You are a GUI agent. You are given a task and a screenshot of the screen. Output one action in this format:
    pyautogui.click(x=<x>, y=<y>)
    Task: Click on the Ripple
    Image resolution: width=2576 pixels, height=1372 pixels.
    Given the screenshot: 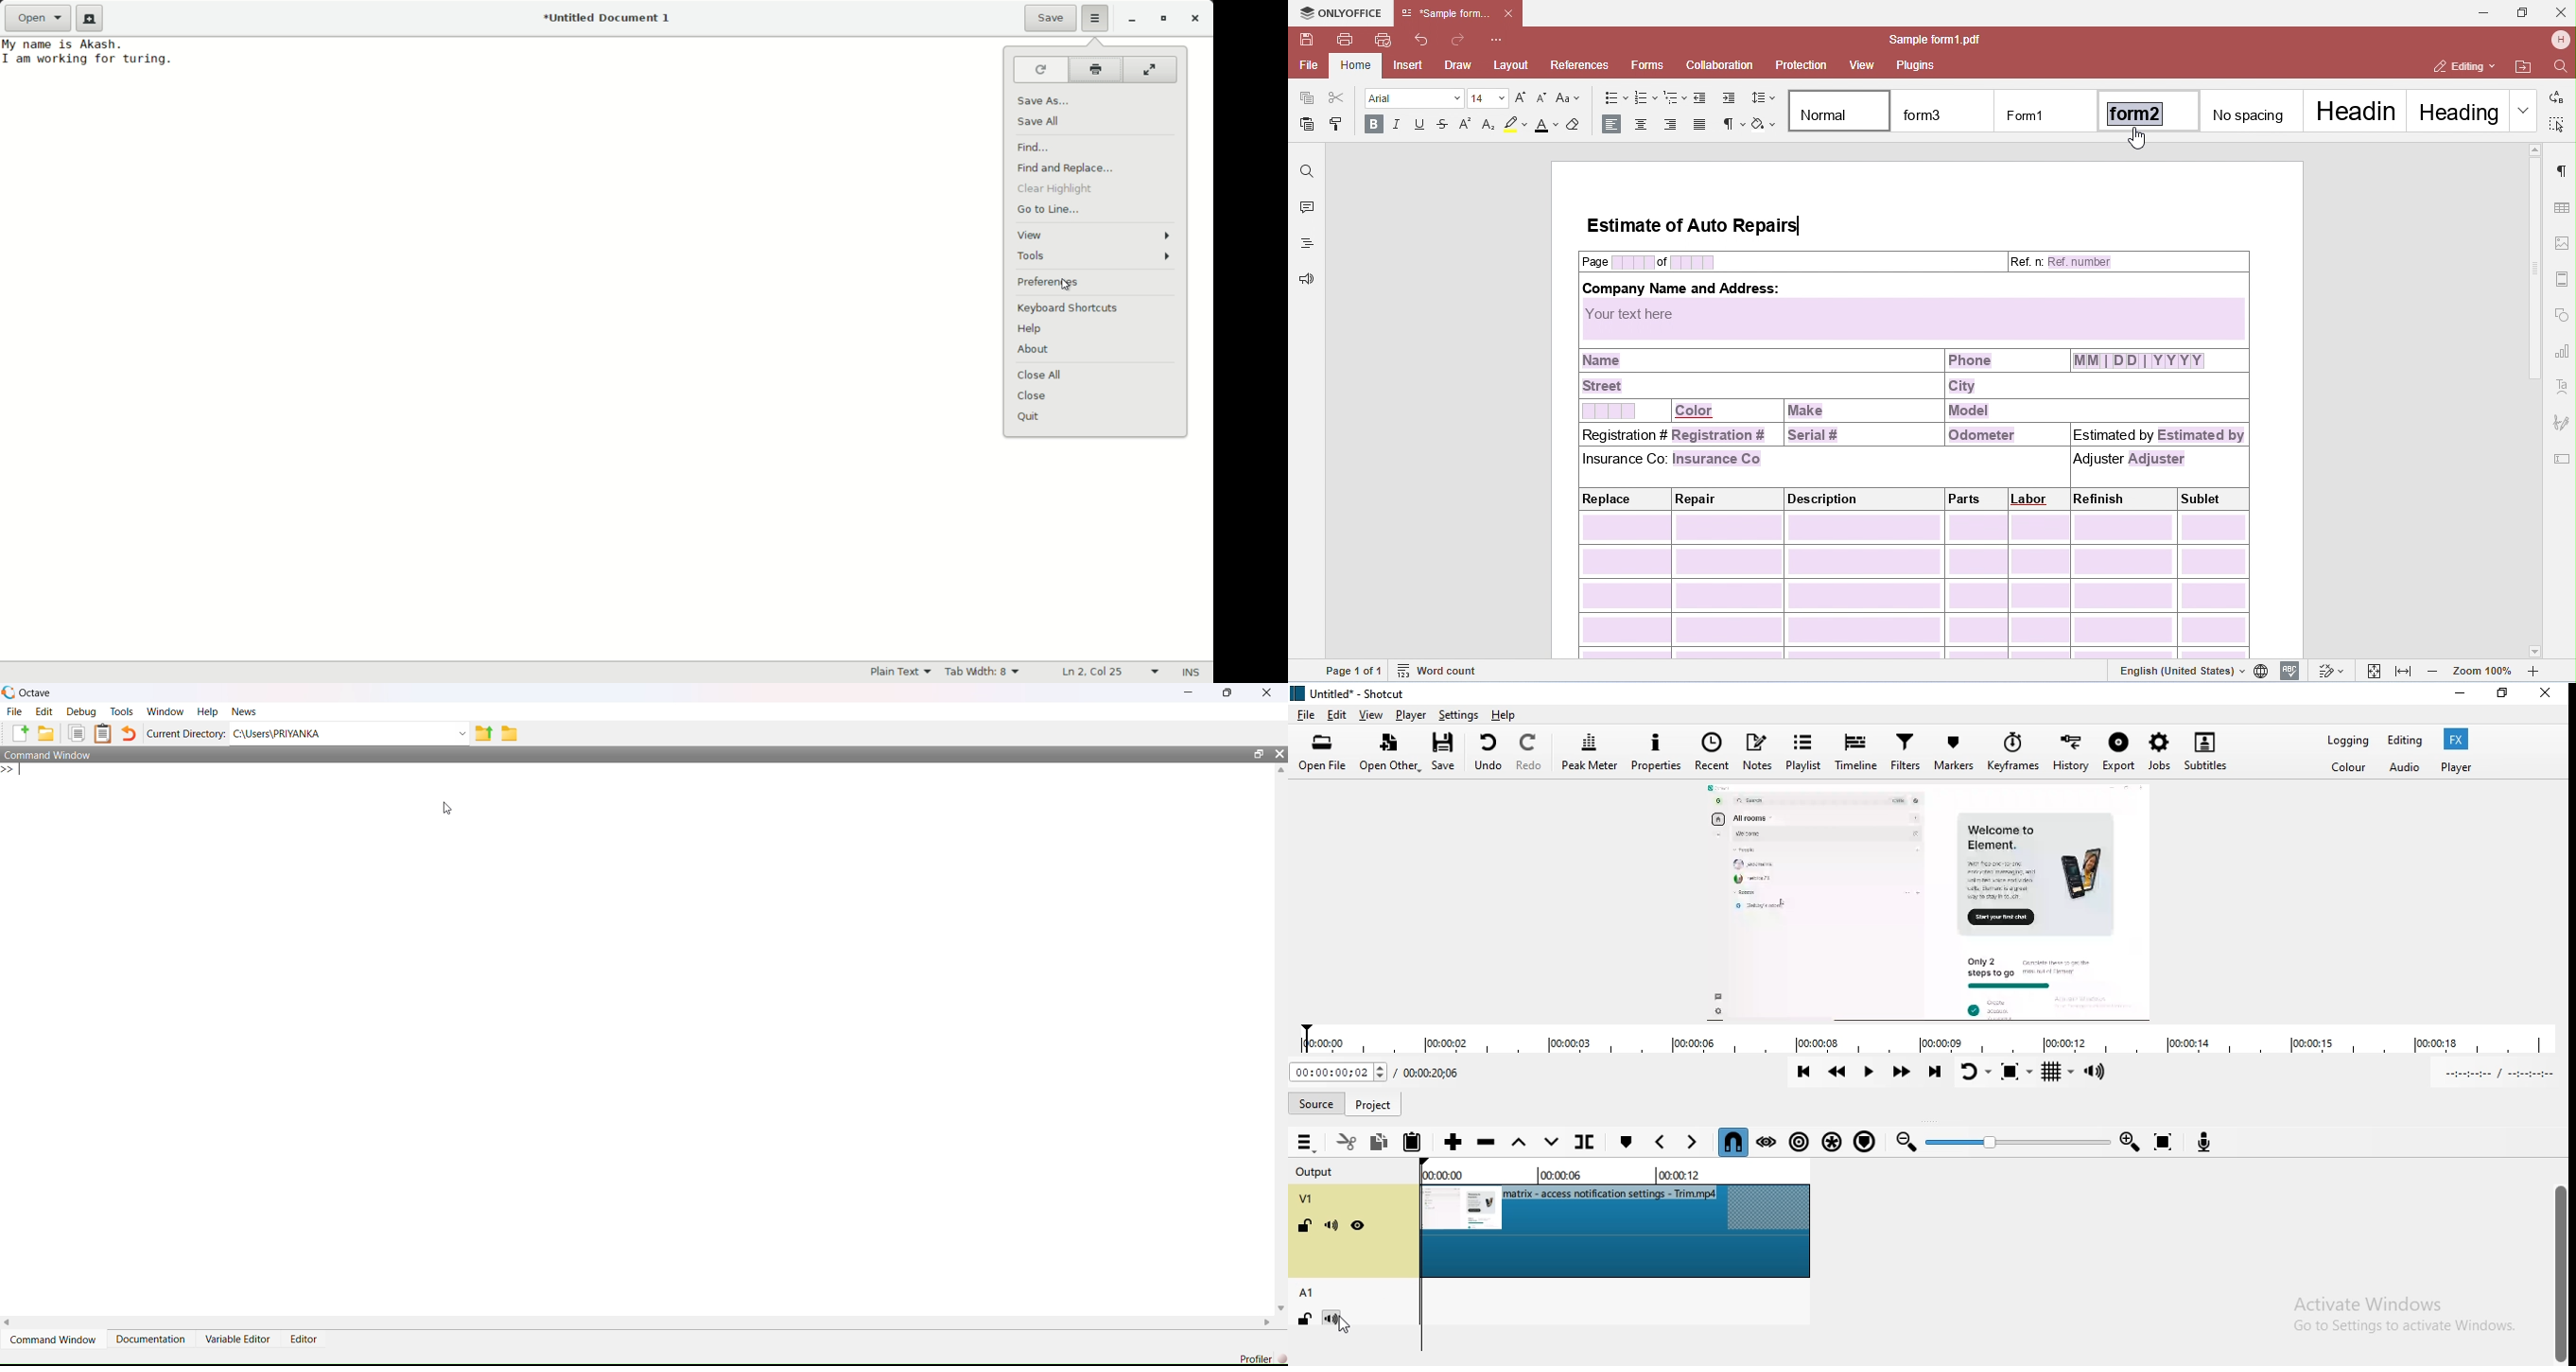 What is the action you would take?
    pyautogui.click(x=1801, y=1144)
    